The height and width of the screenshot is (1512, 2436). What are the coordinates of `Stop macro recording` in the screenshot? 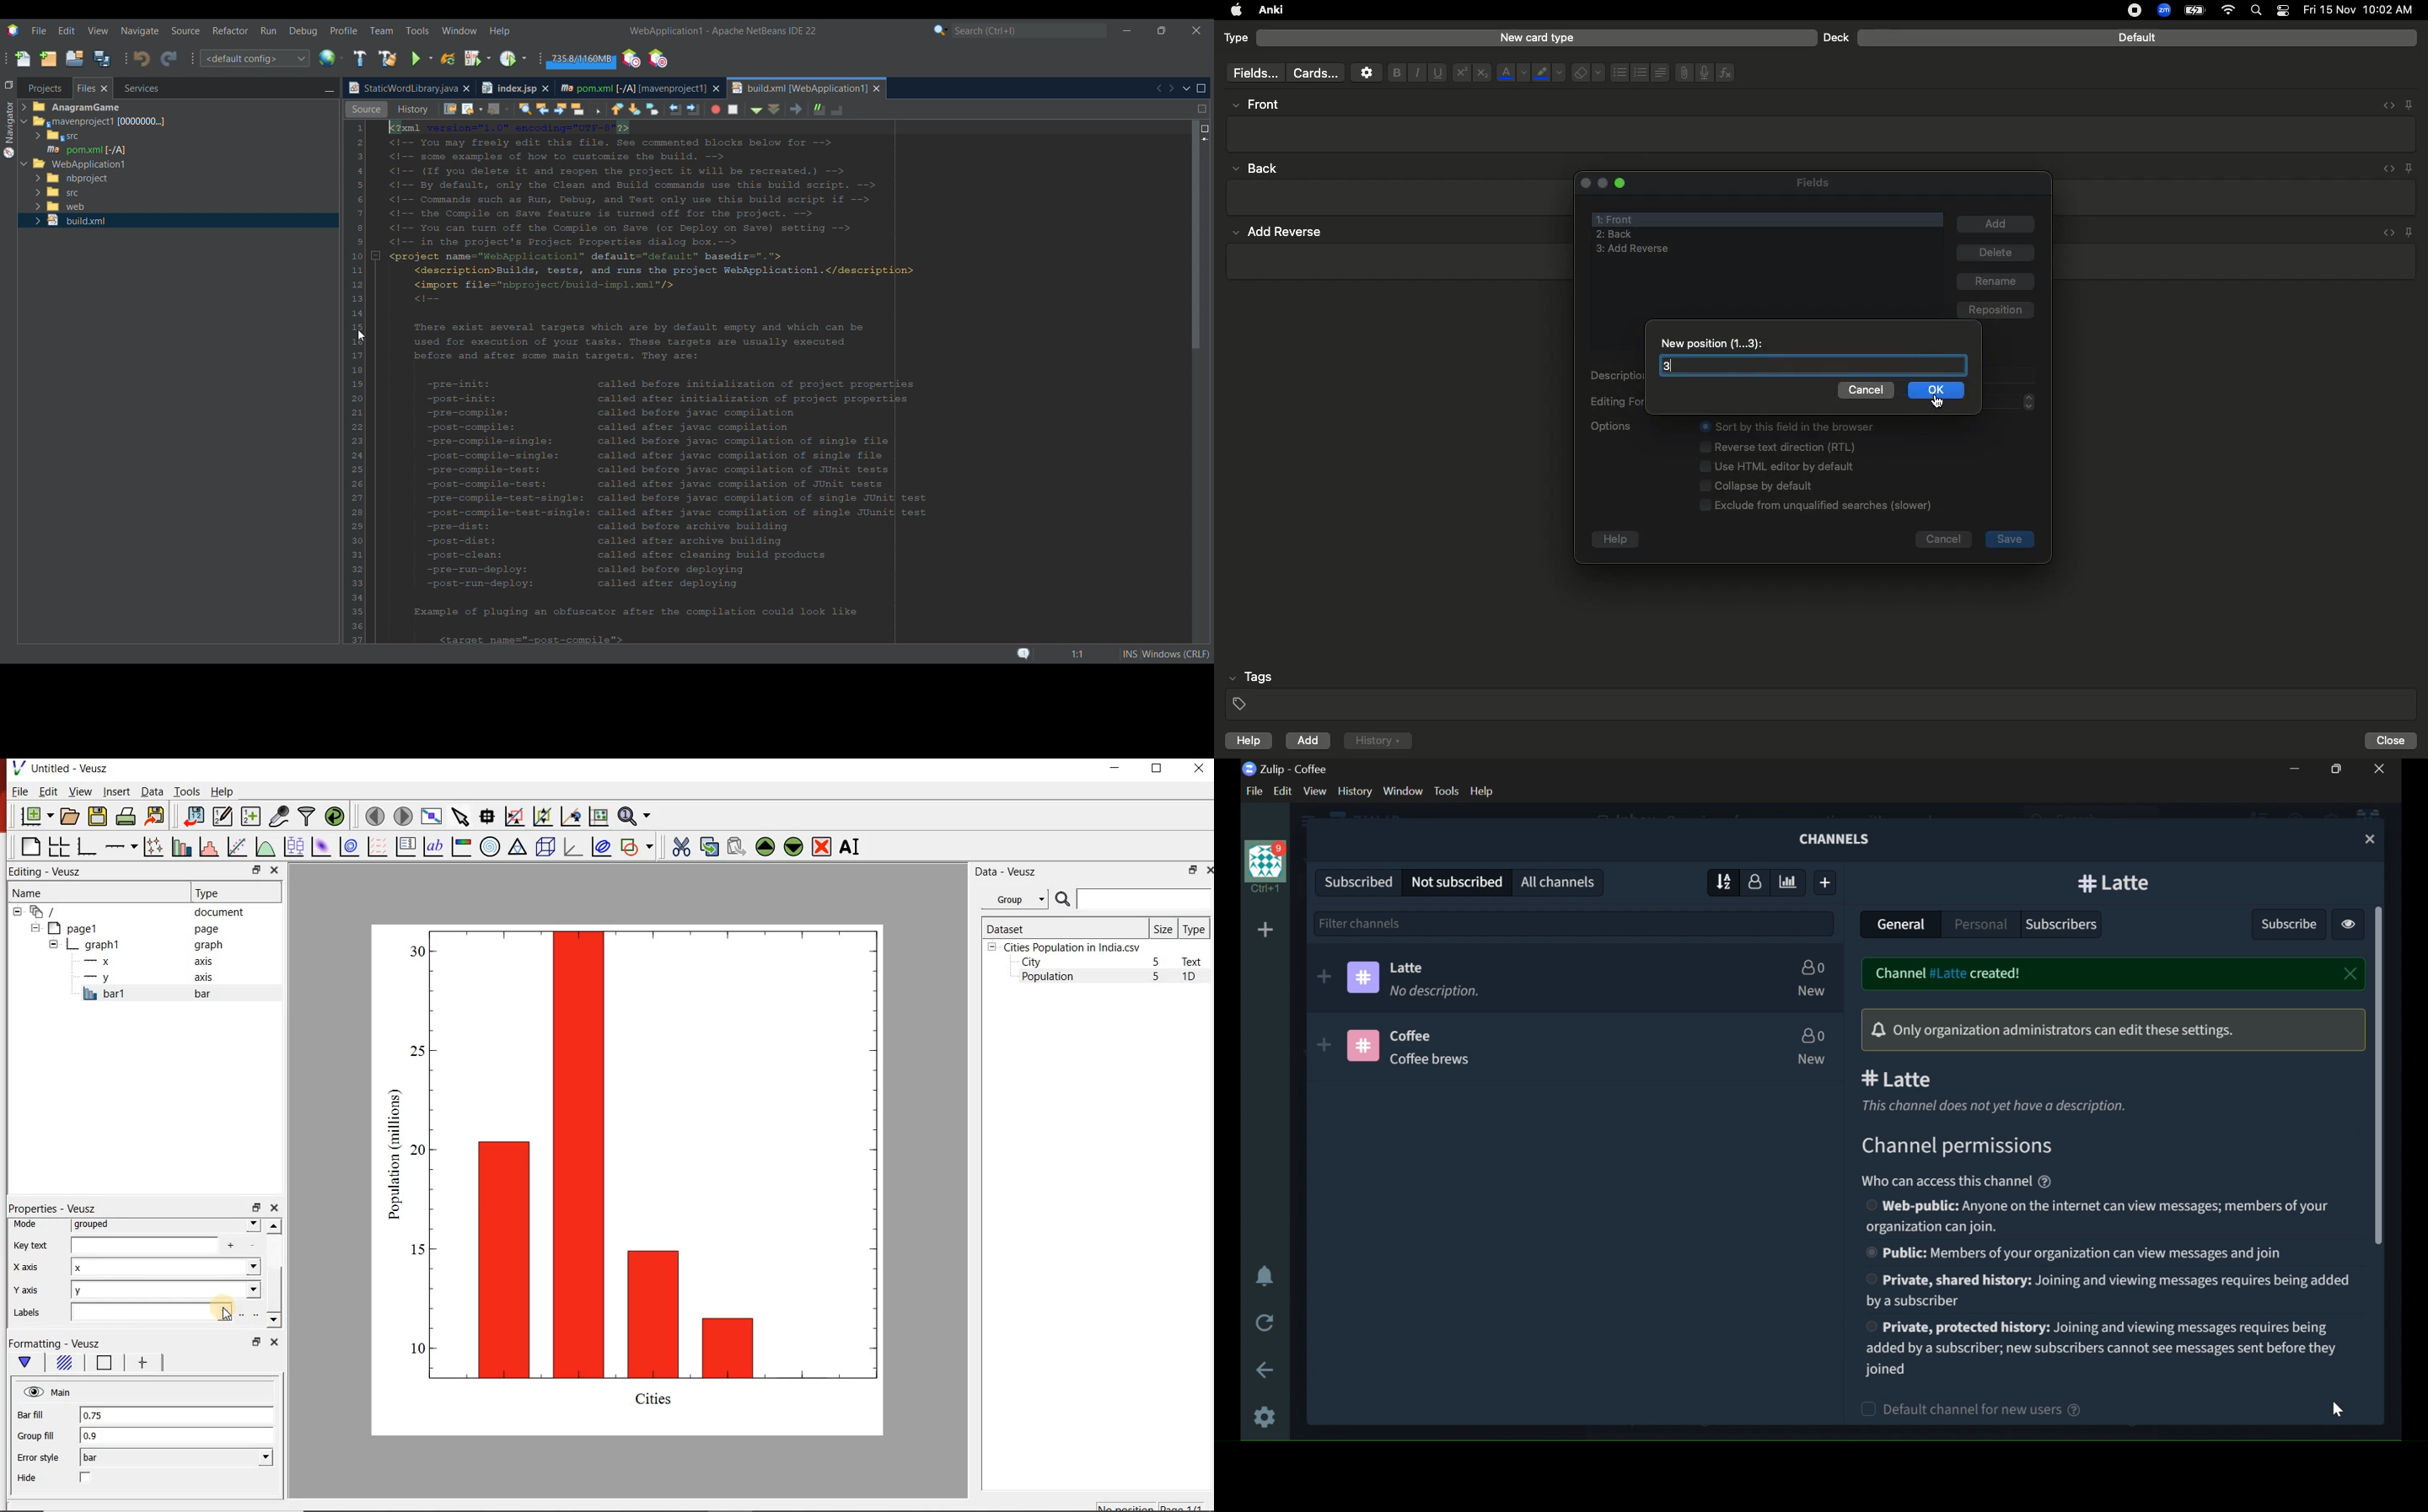 It's located at (850, 109).